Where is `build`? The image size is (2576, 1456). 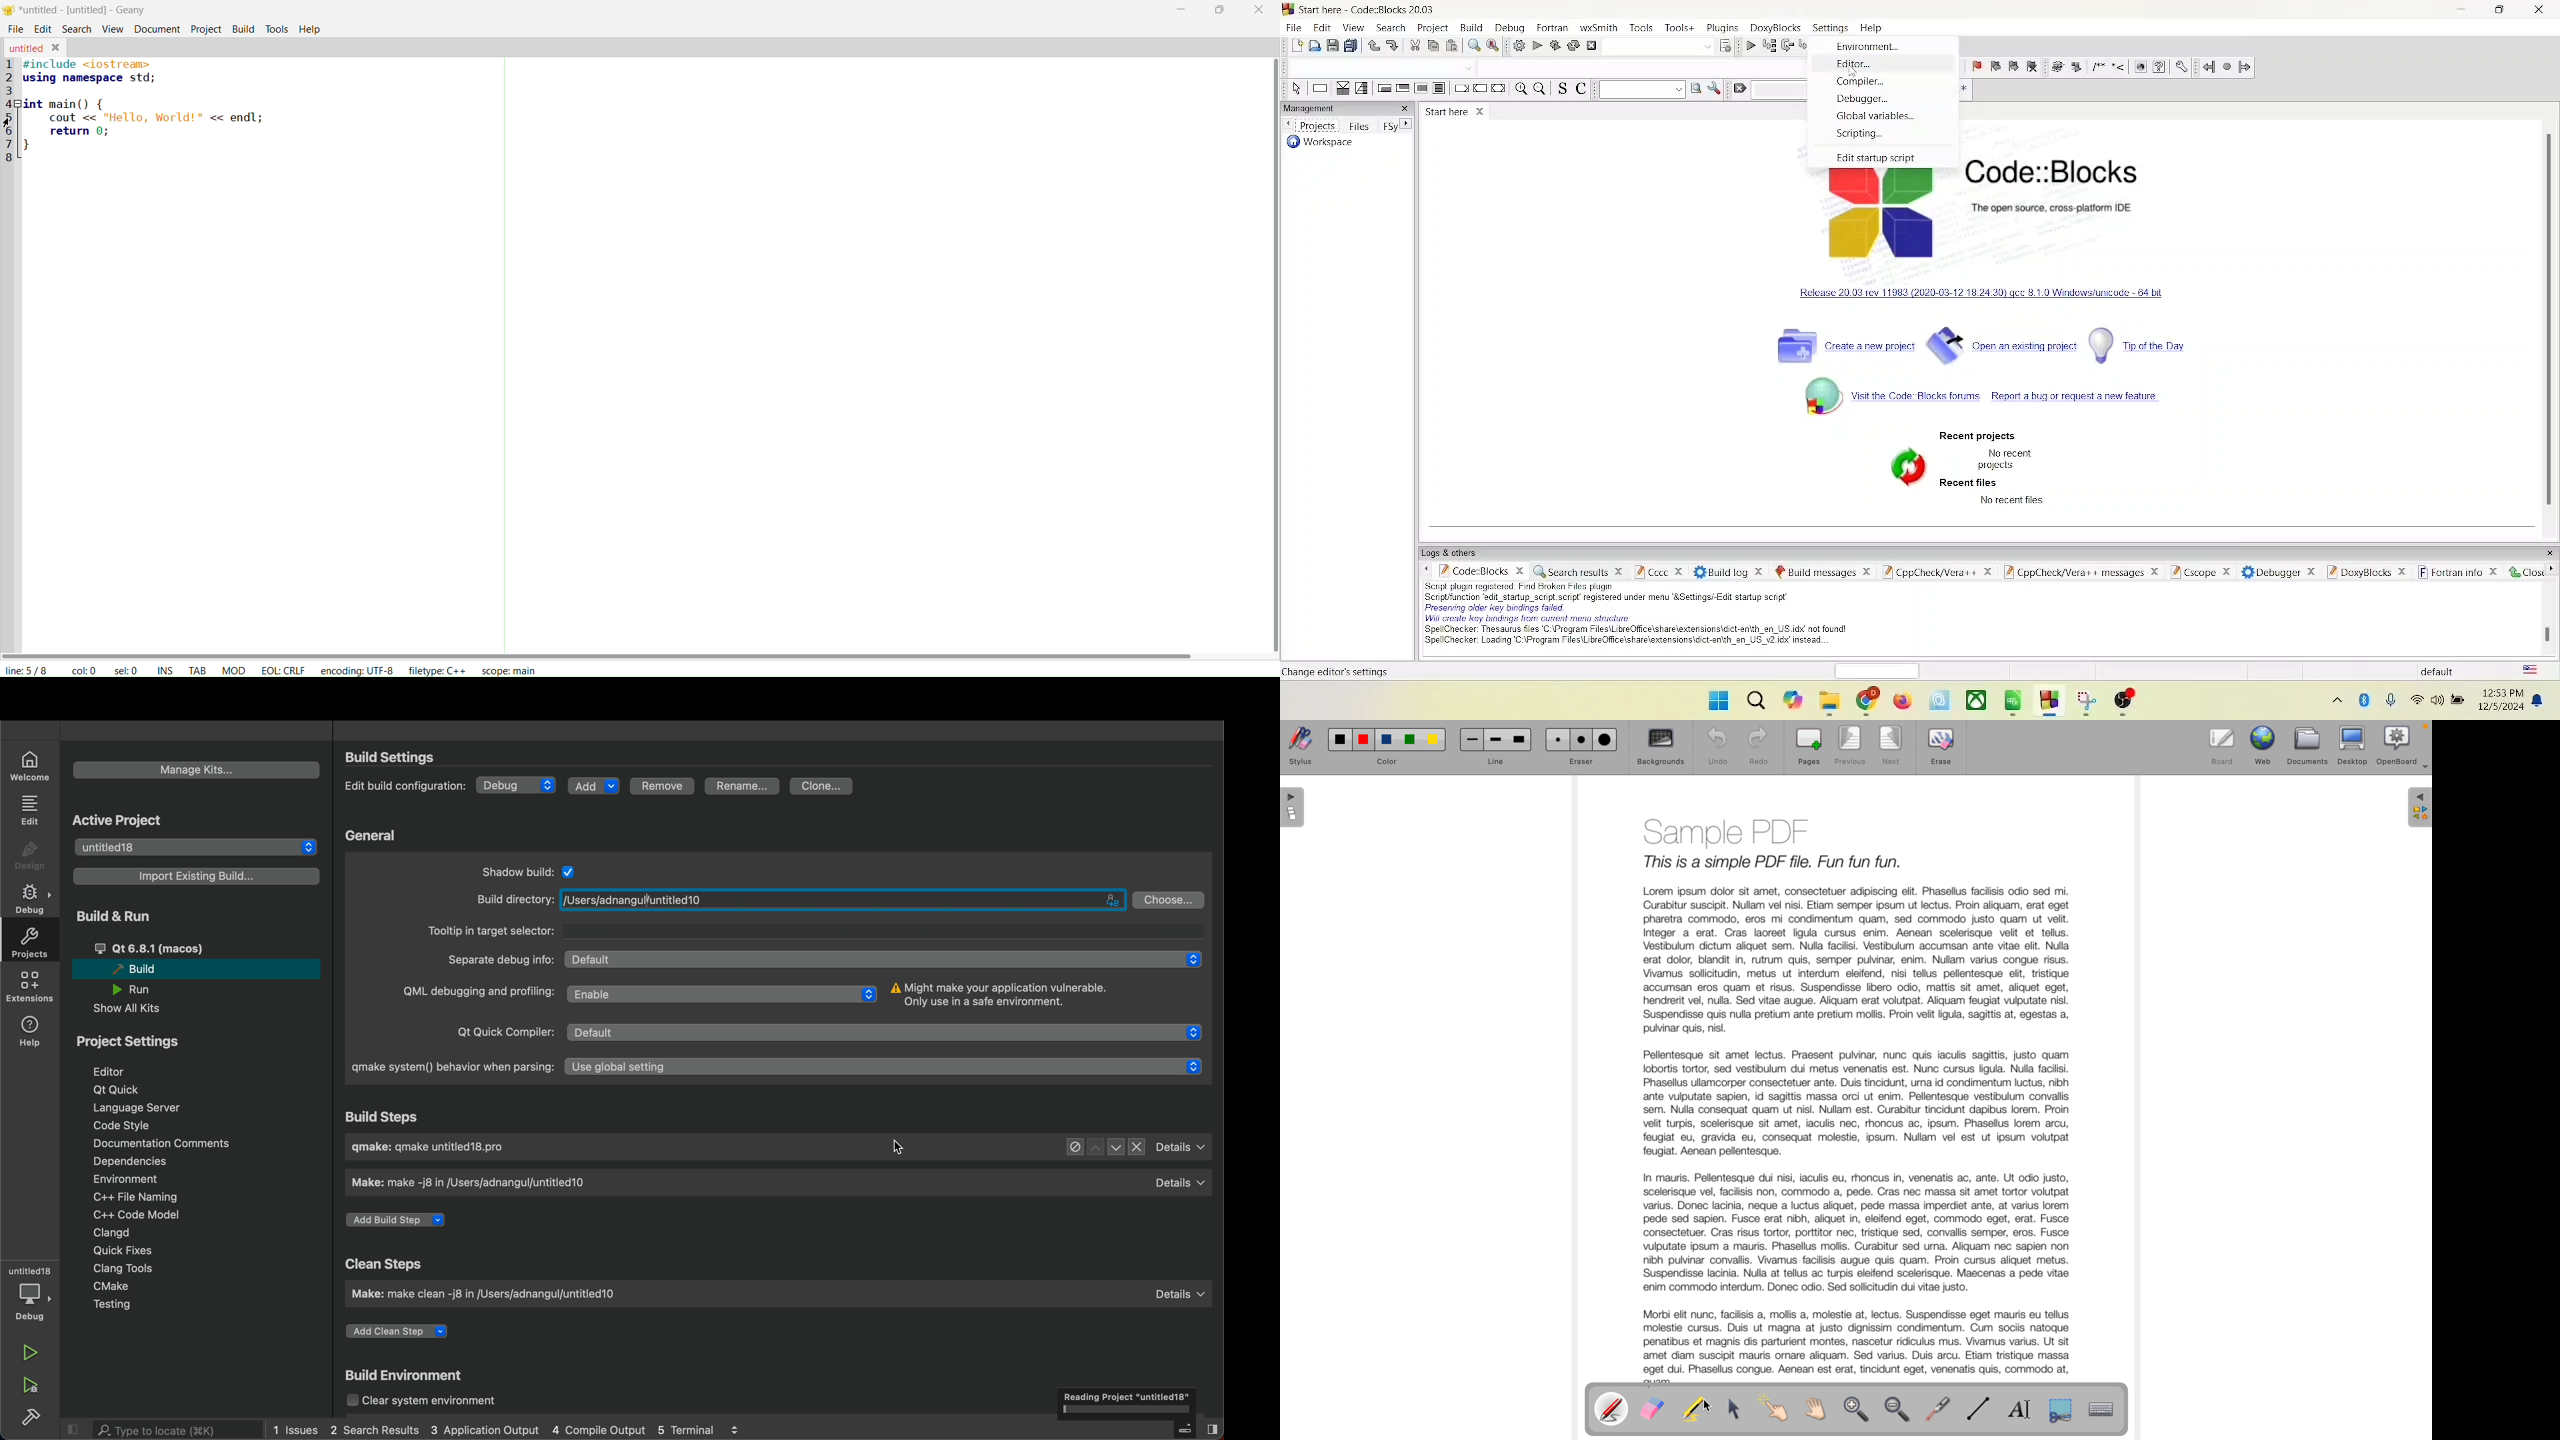
build is located at coordinates (1518, 46).